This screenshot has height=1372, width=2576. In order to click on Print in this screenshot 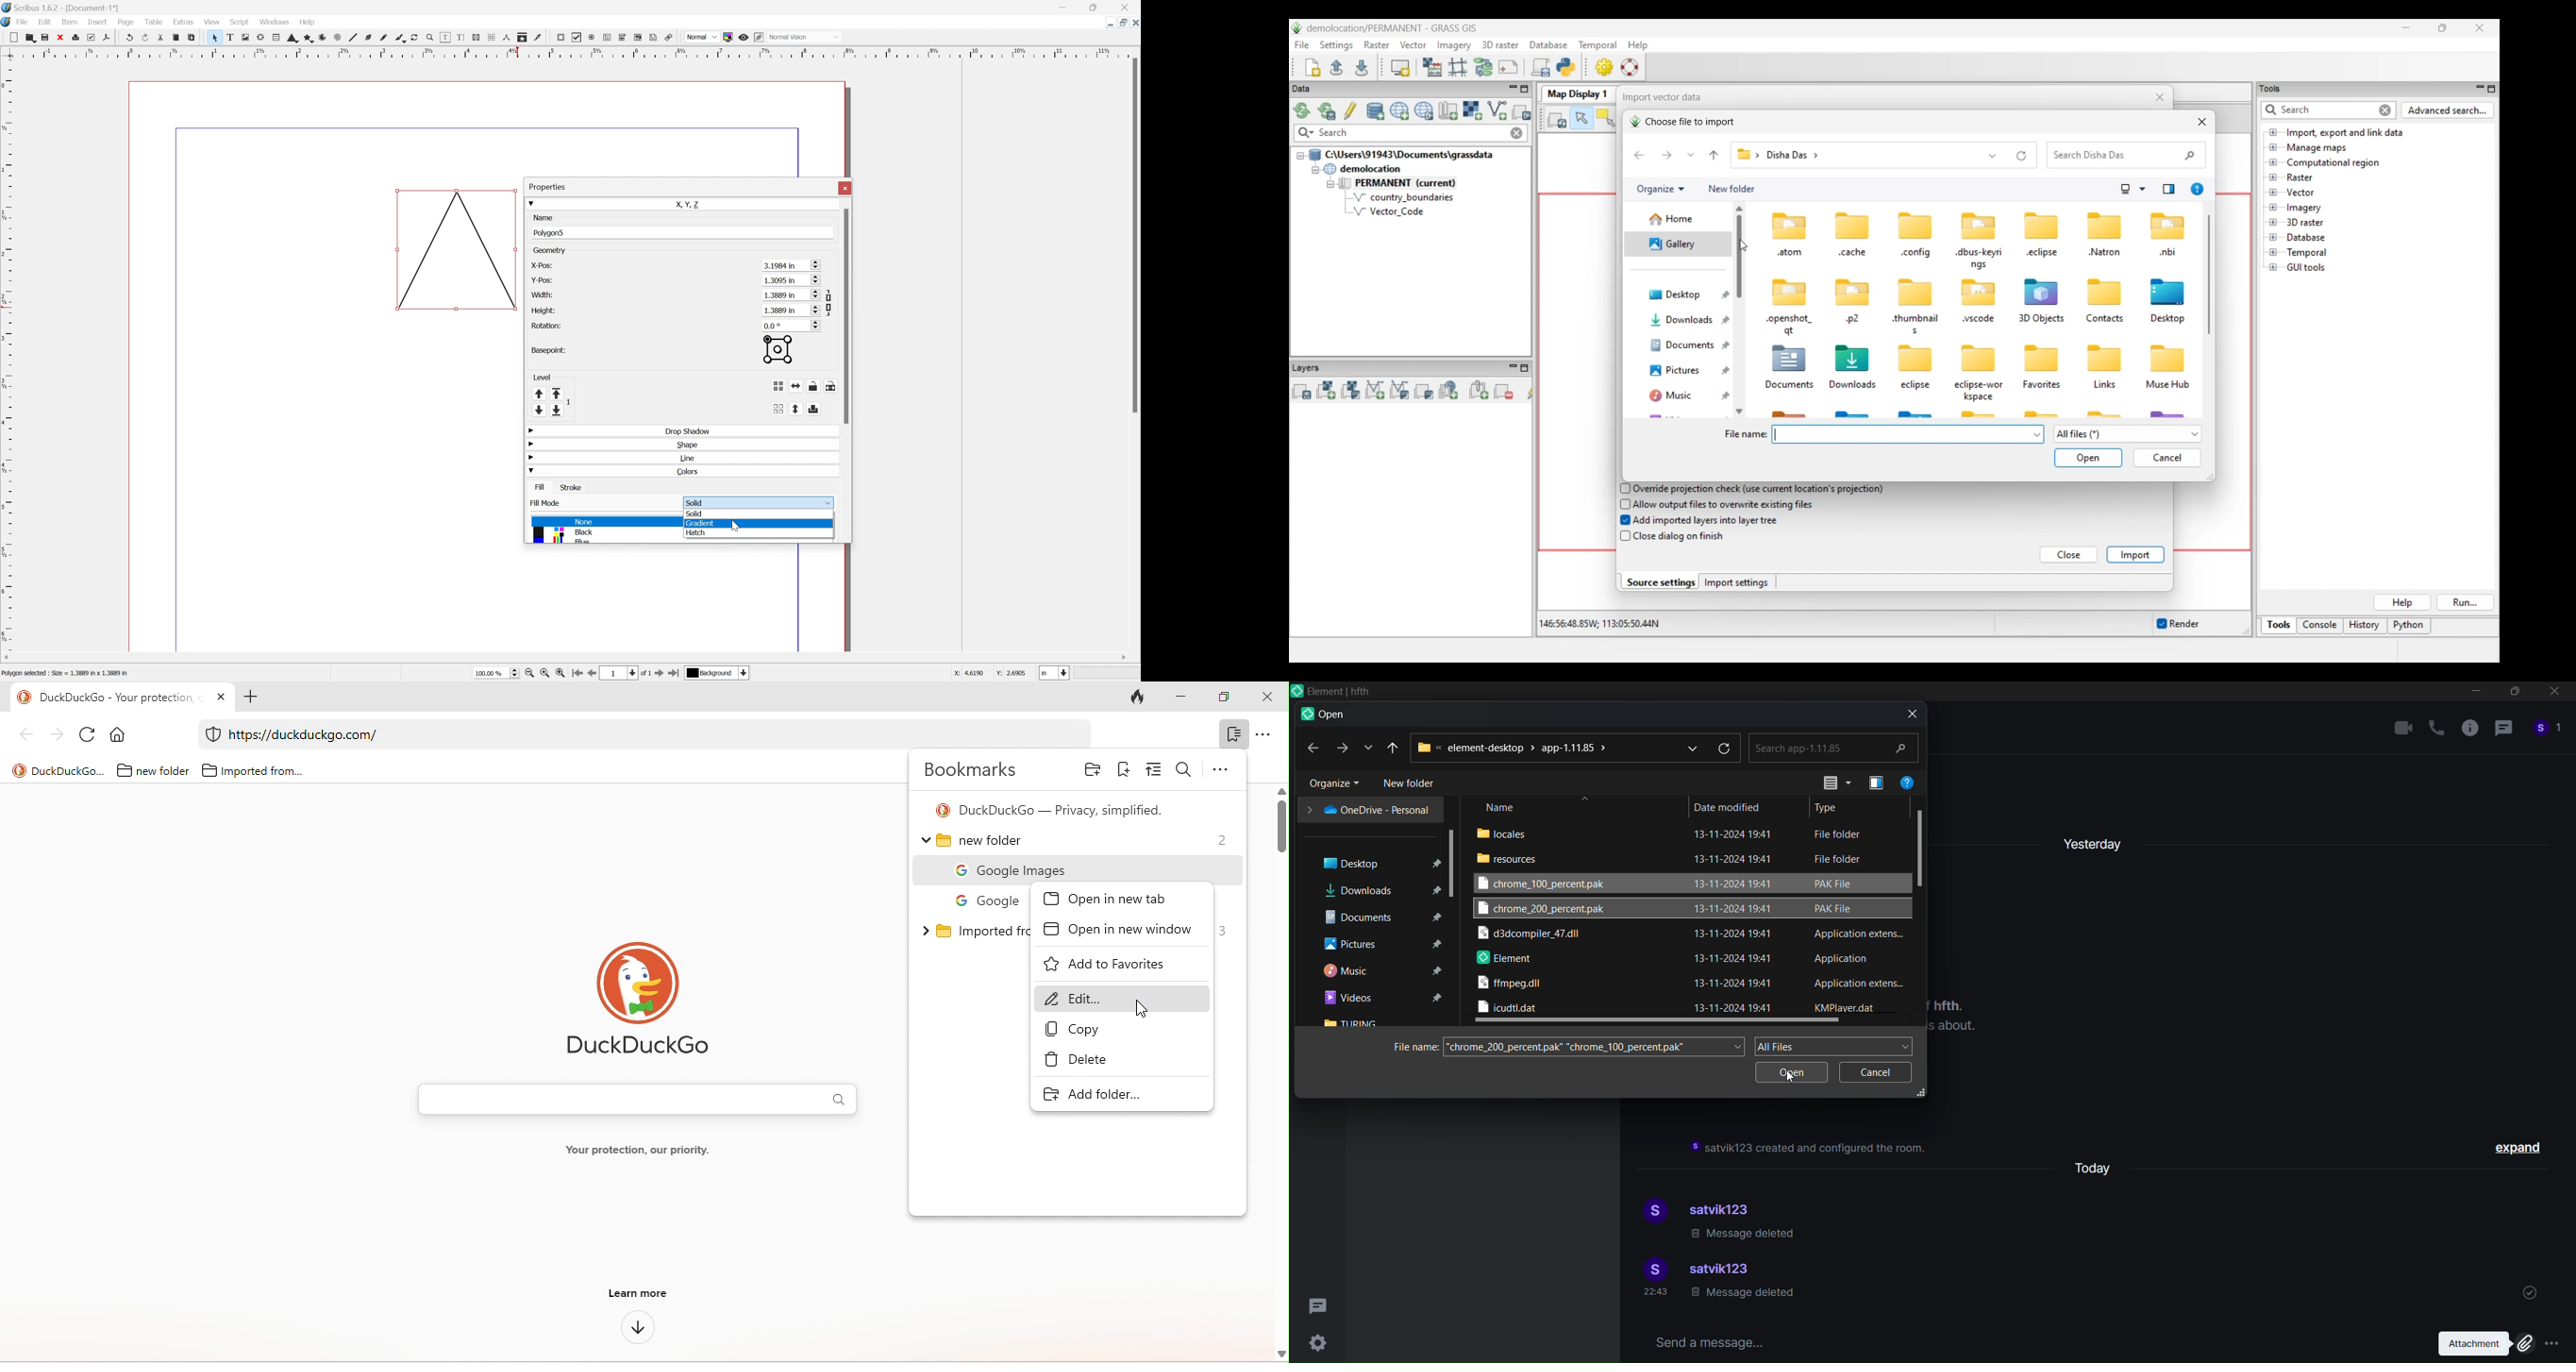, I will do `click(75, 37)`.